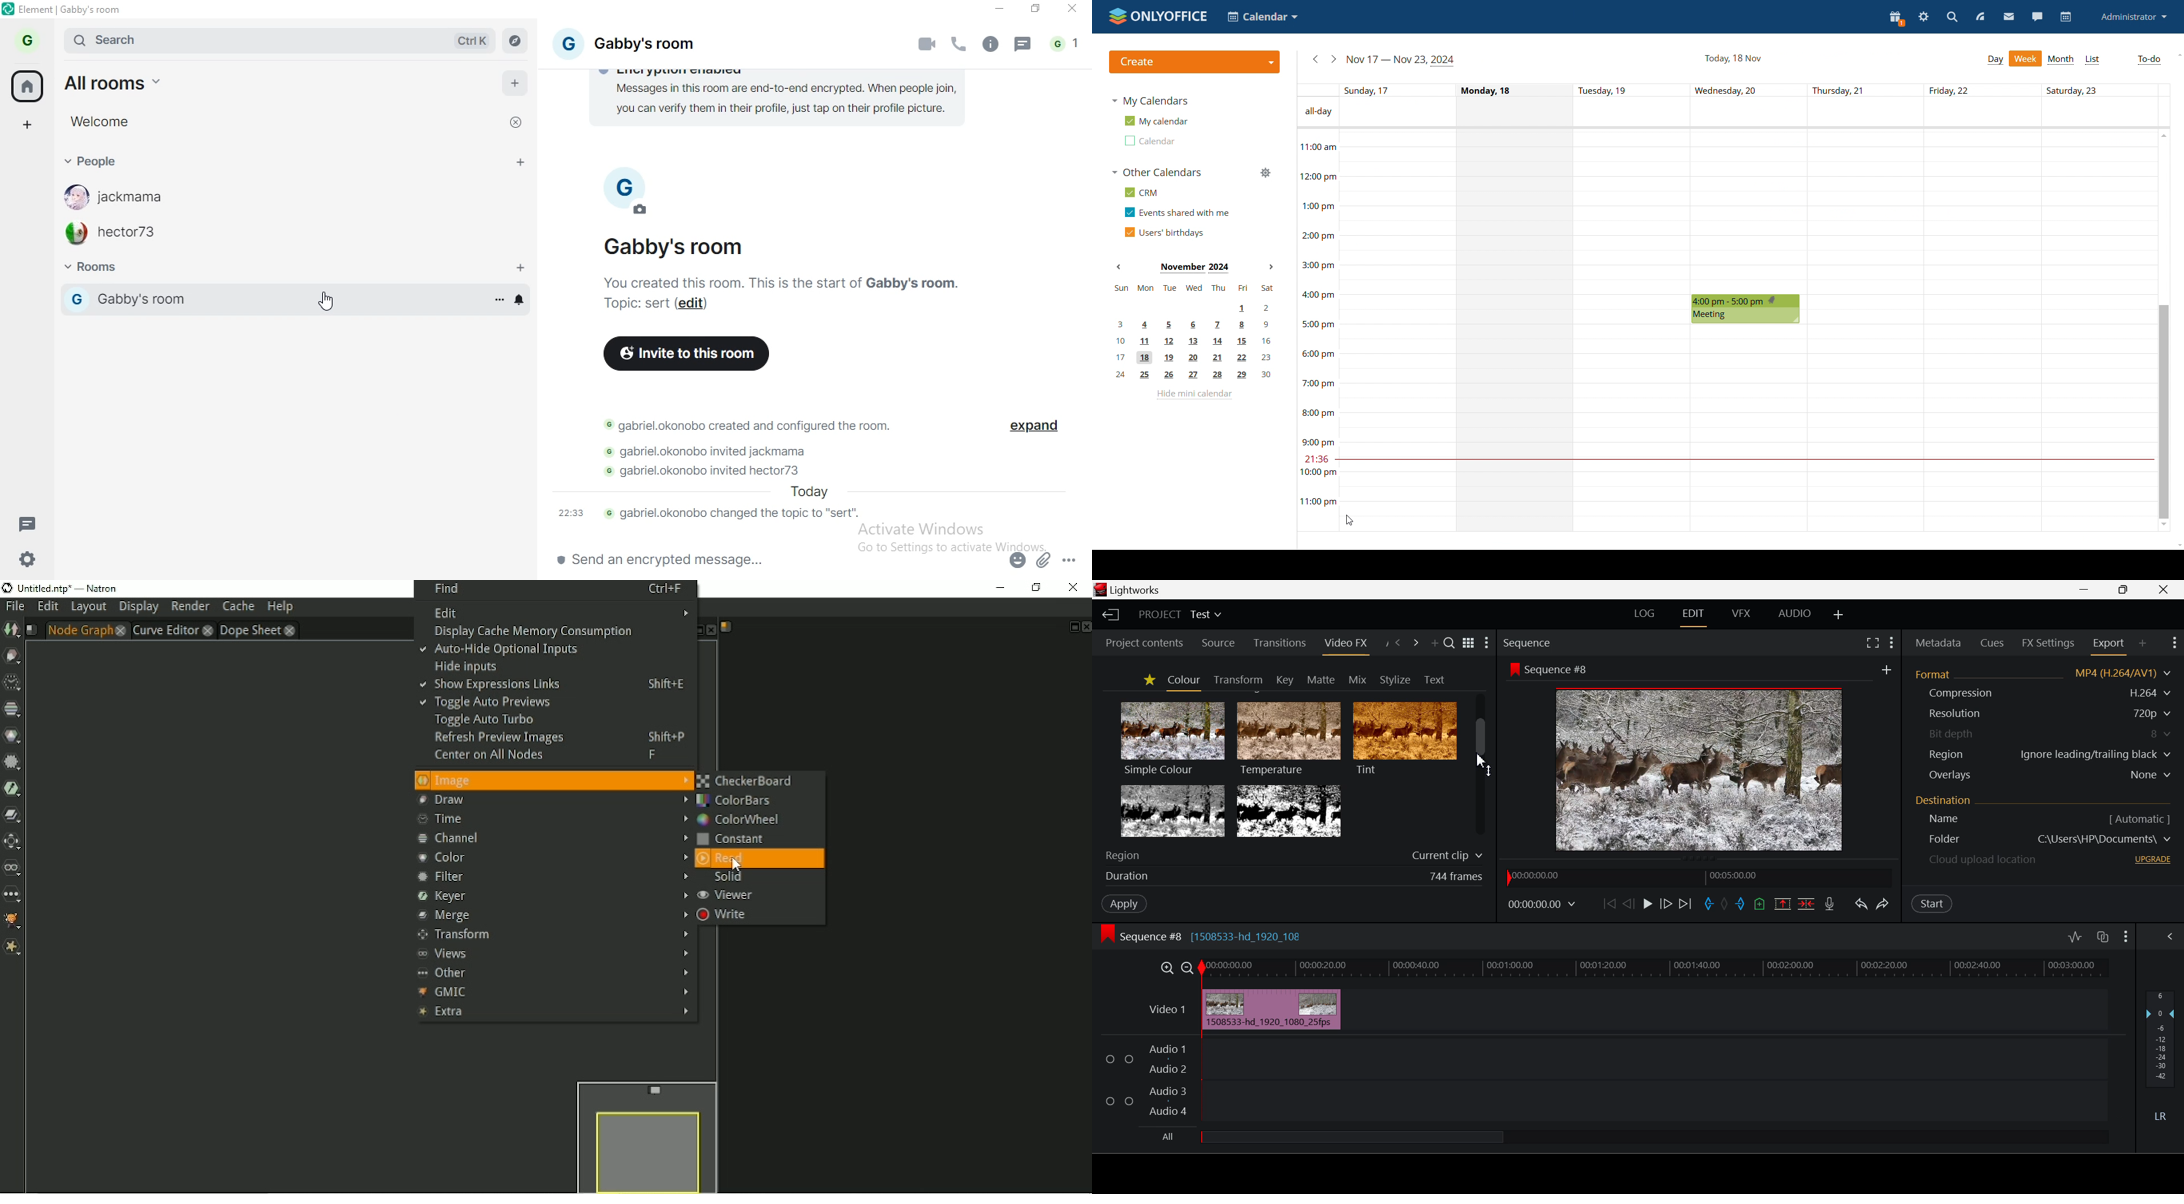 The image size is (2184, 1204). What do you see at coordinates (1938, 840) in the screenshot?
I see `Destination Folder` at bounding box center [1938, 840].